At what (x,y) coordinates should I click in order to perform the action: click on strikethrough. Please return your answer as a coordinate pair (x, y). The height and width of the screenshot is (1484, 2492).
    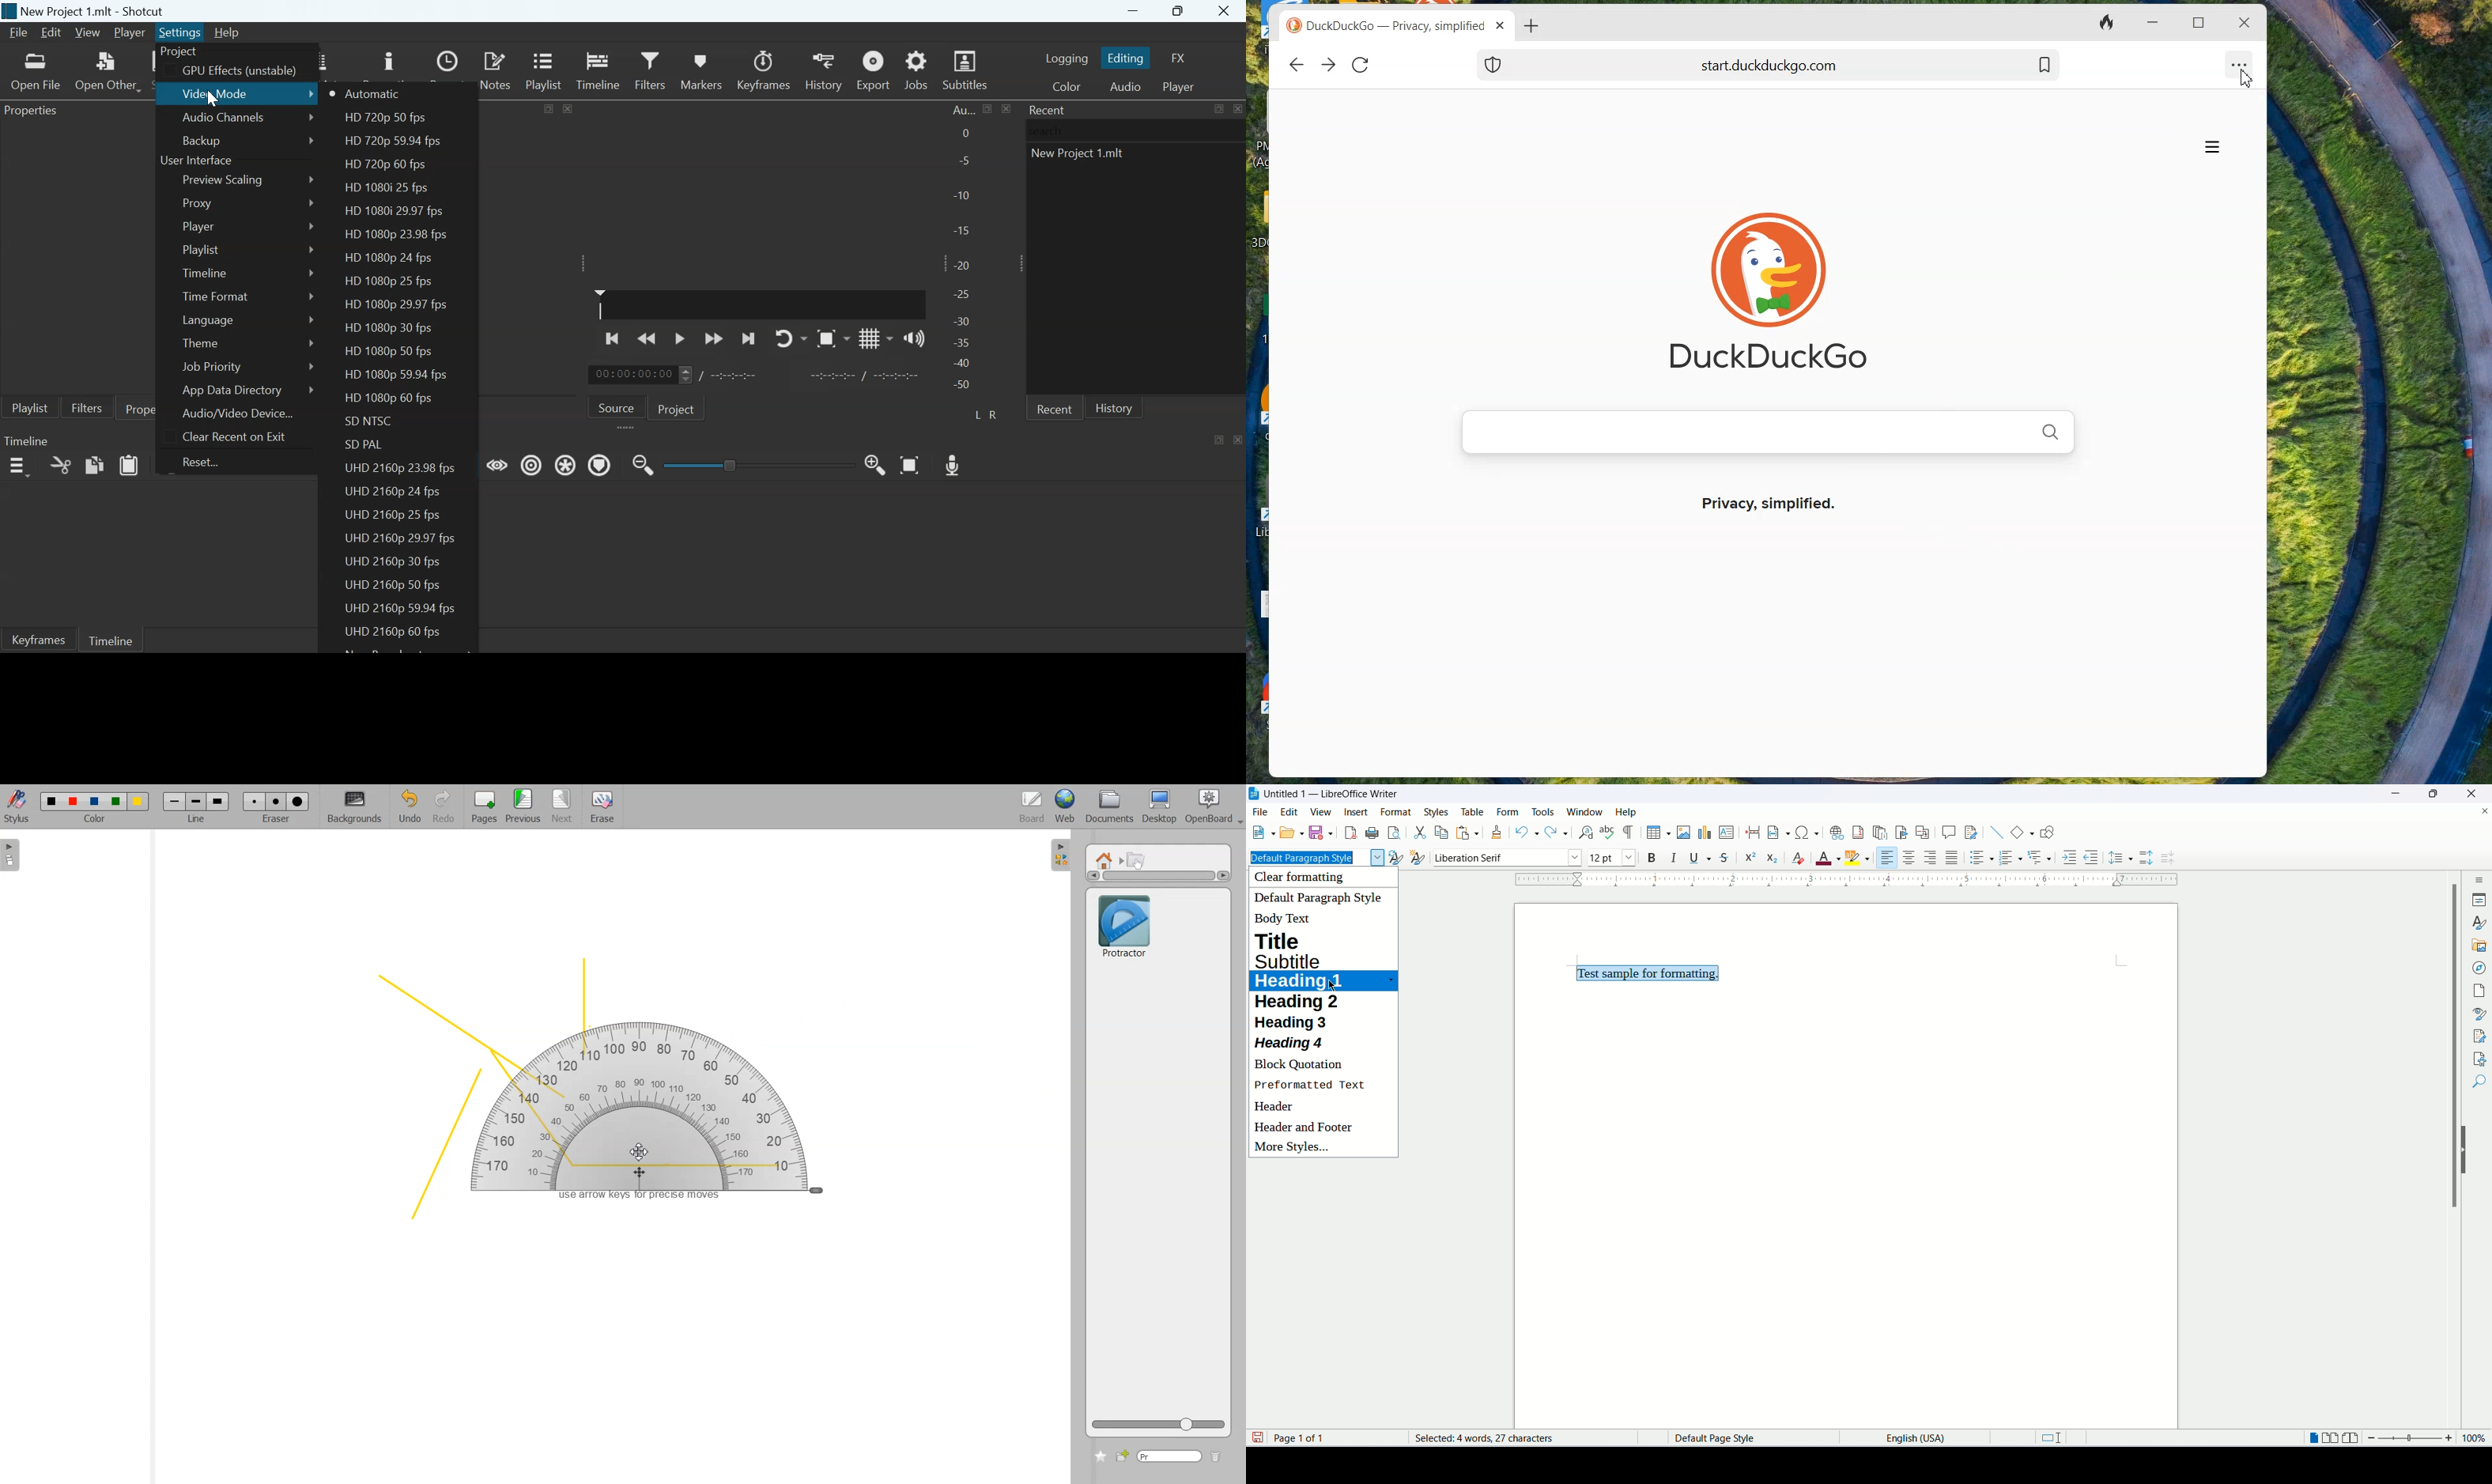
    Looking at the image, I should click on (1728, 856).